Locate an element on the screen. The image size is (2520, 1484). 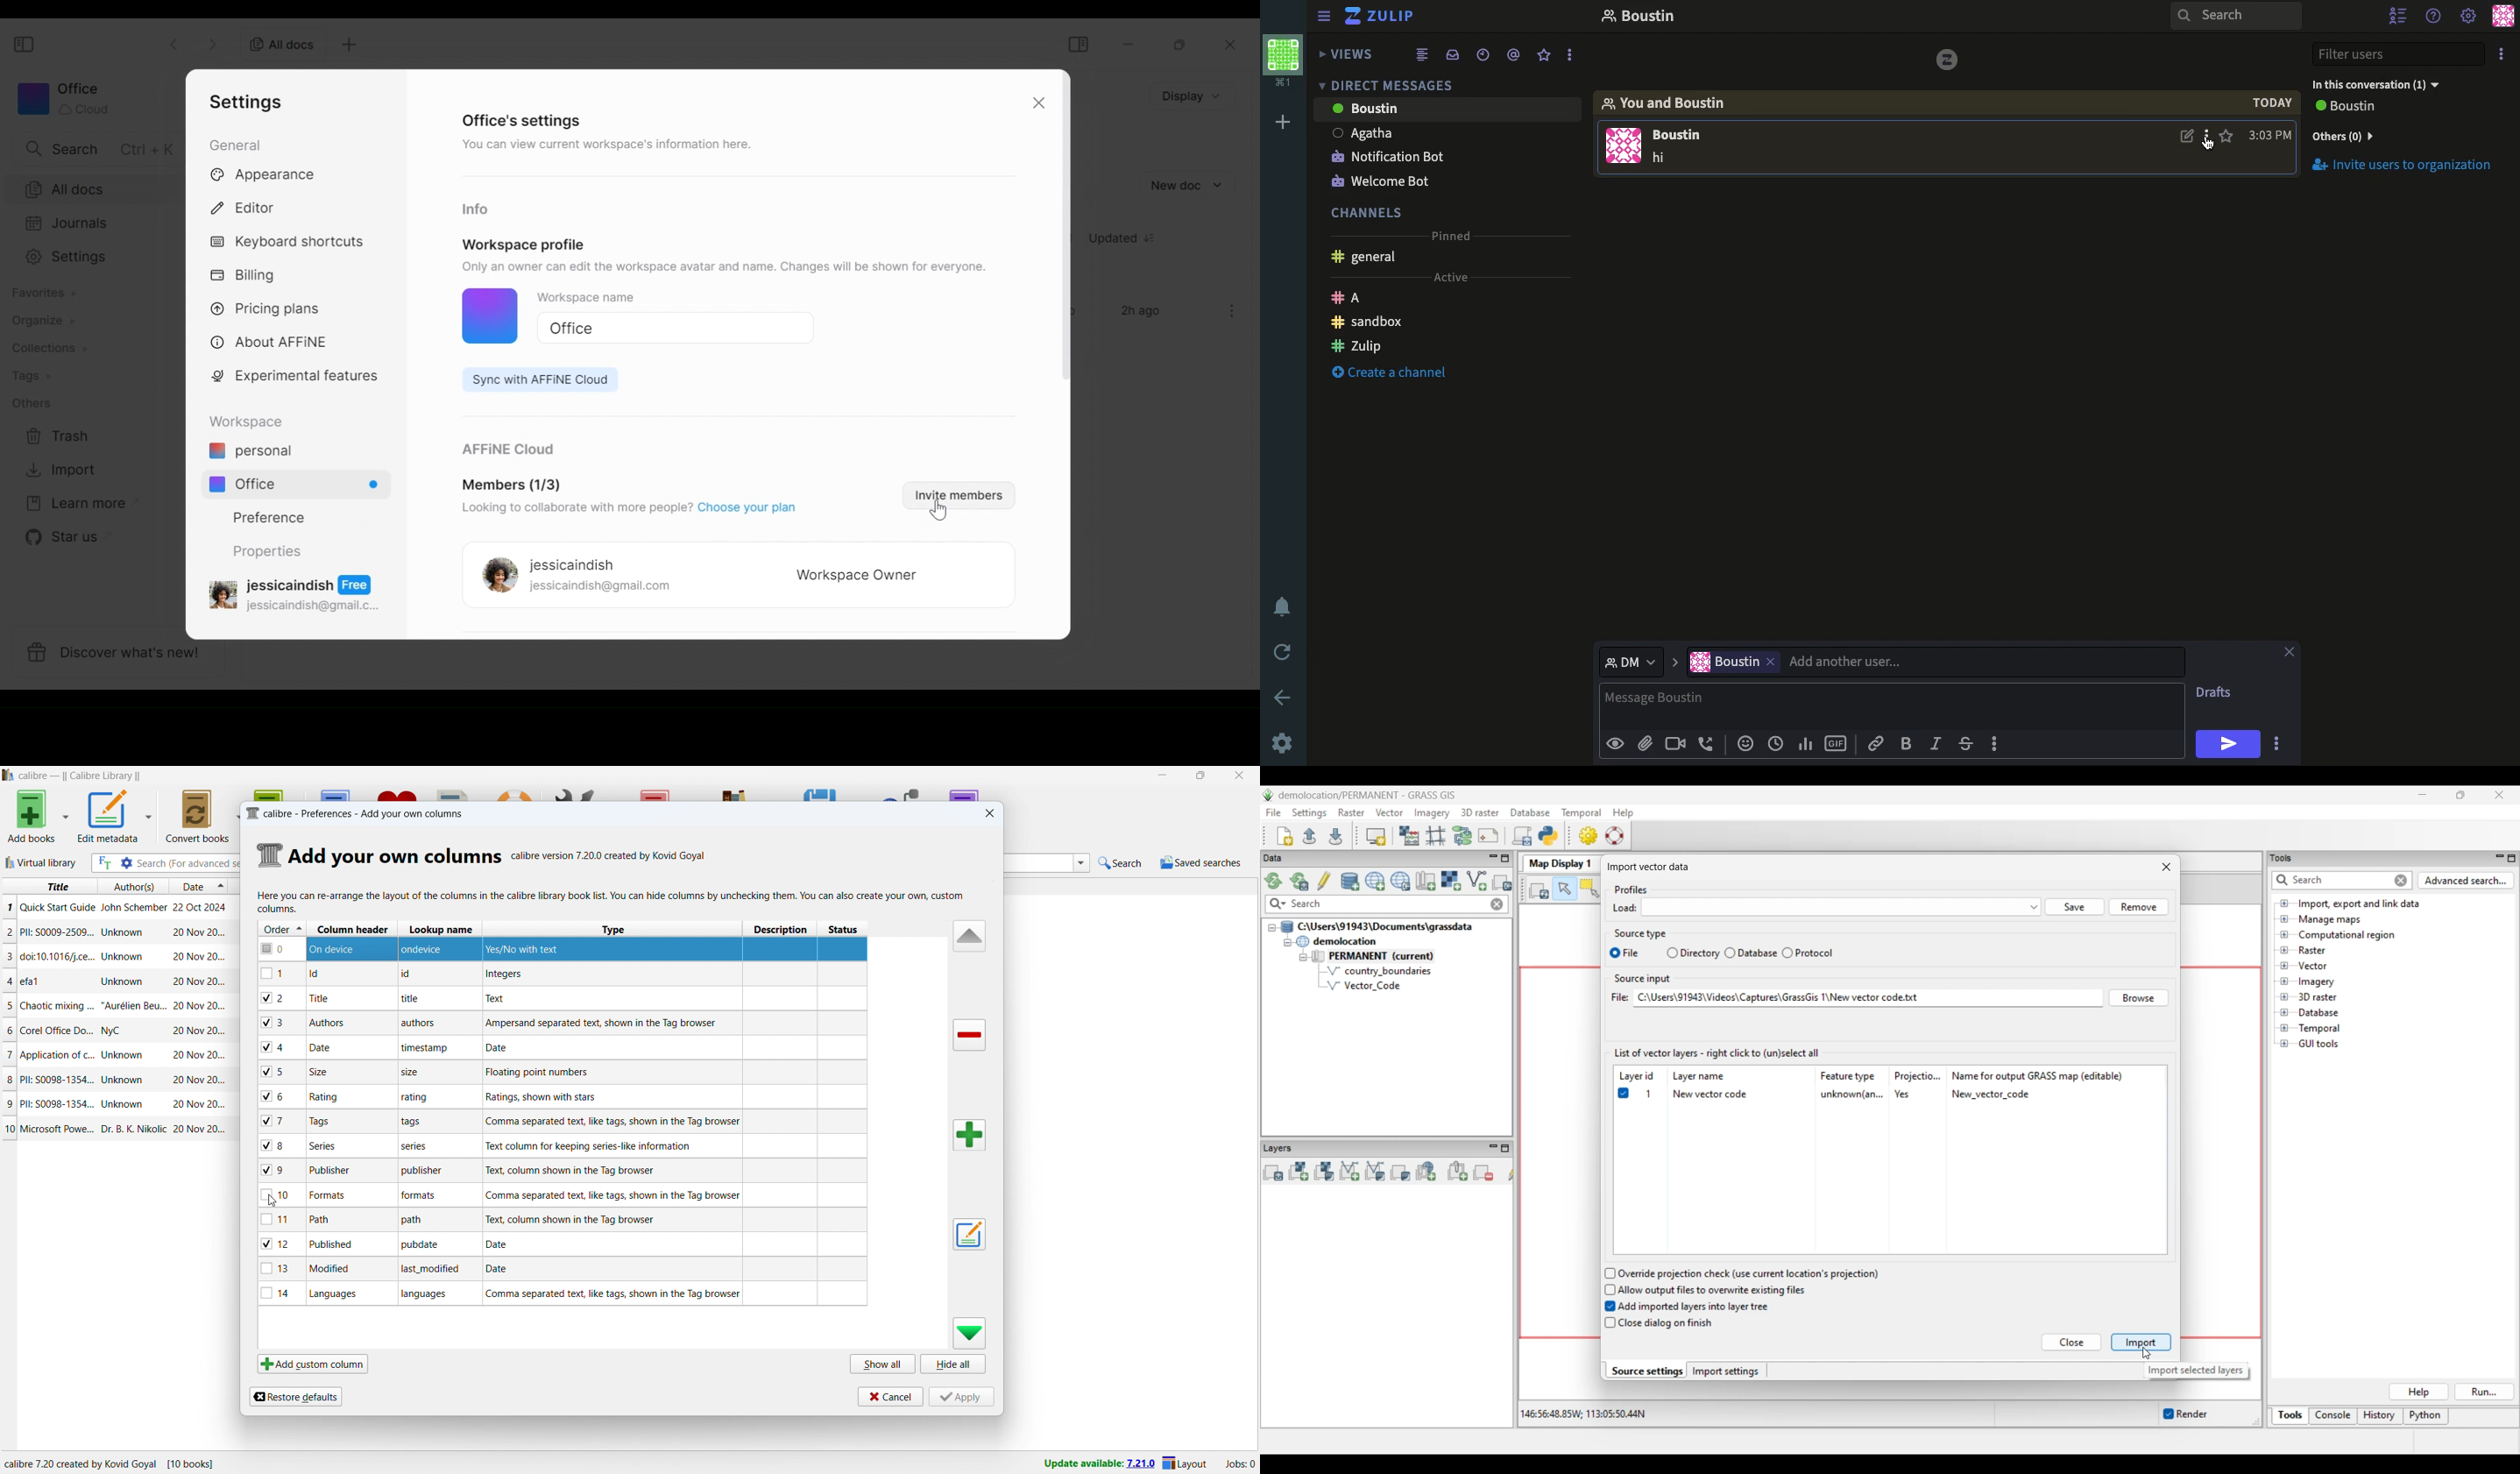
v. 7 Tags tags ‘Comma separated text, like tags, shown in the Tag browser is located at coordinates (560, 1122).